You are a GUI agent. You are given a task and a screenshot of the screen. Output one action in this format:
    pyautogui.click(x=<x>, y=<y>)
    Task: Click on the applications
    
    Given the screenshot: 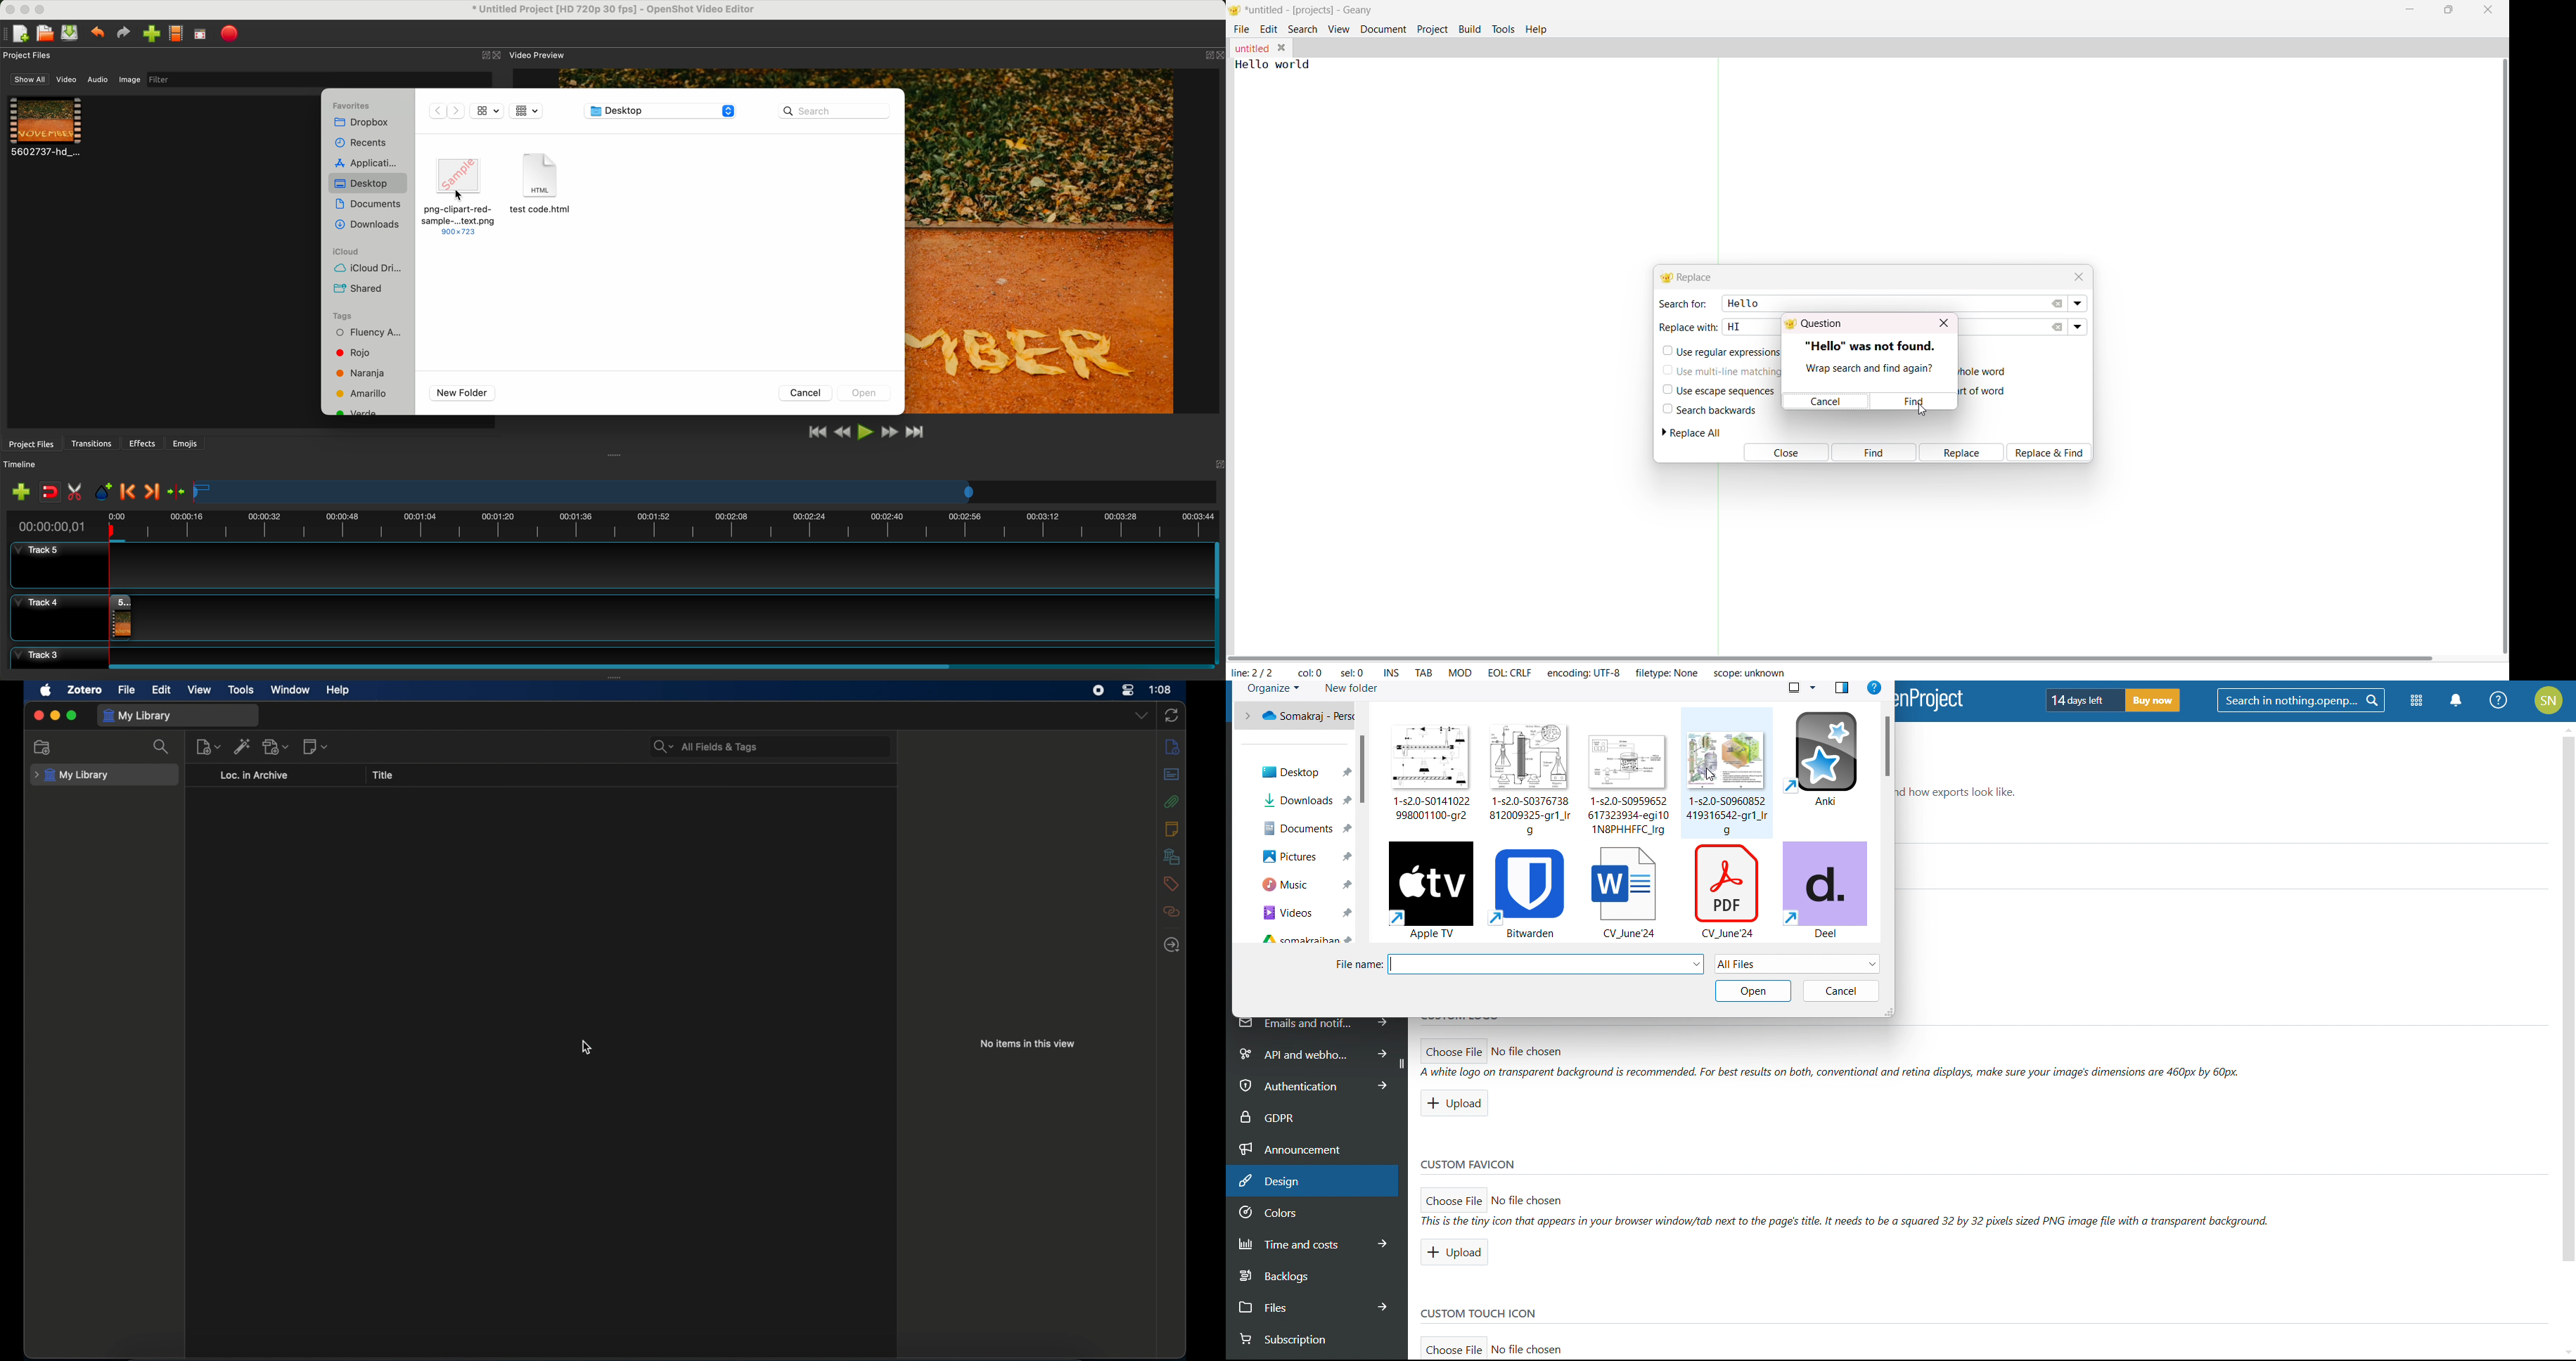 What is the action you would take?
    pyautogui.click(x=369, y=162)
    